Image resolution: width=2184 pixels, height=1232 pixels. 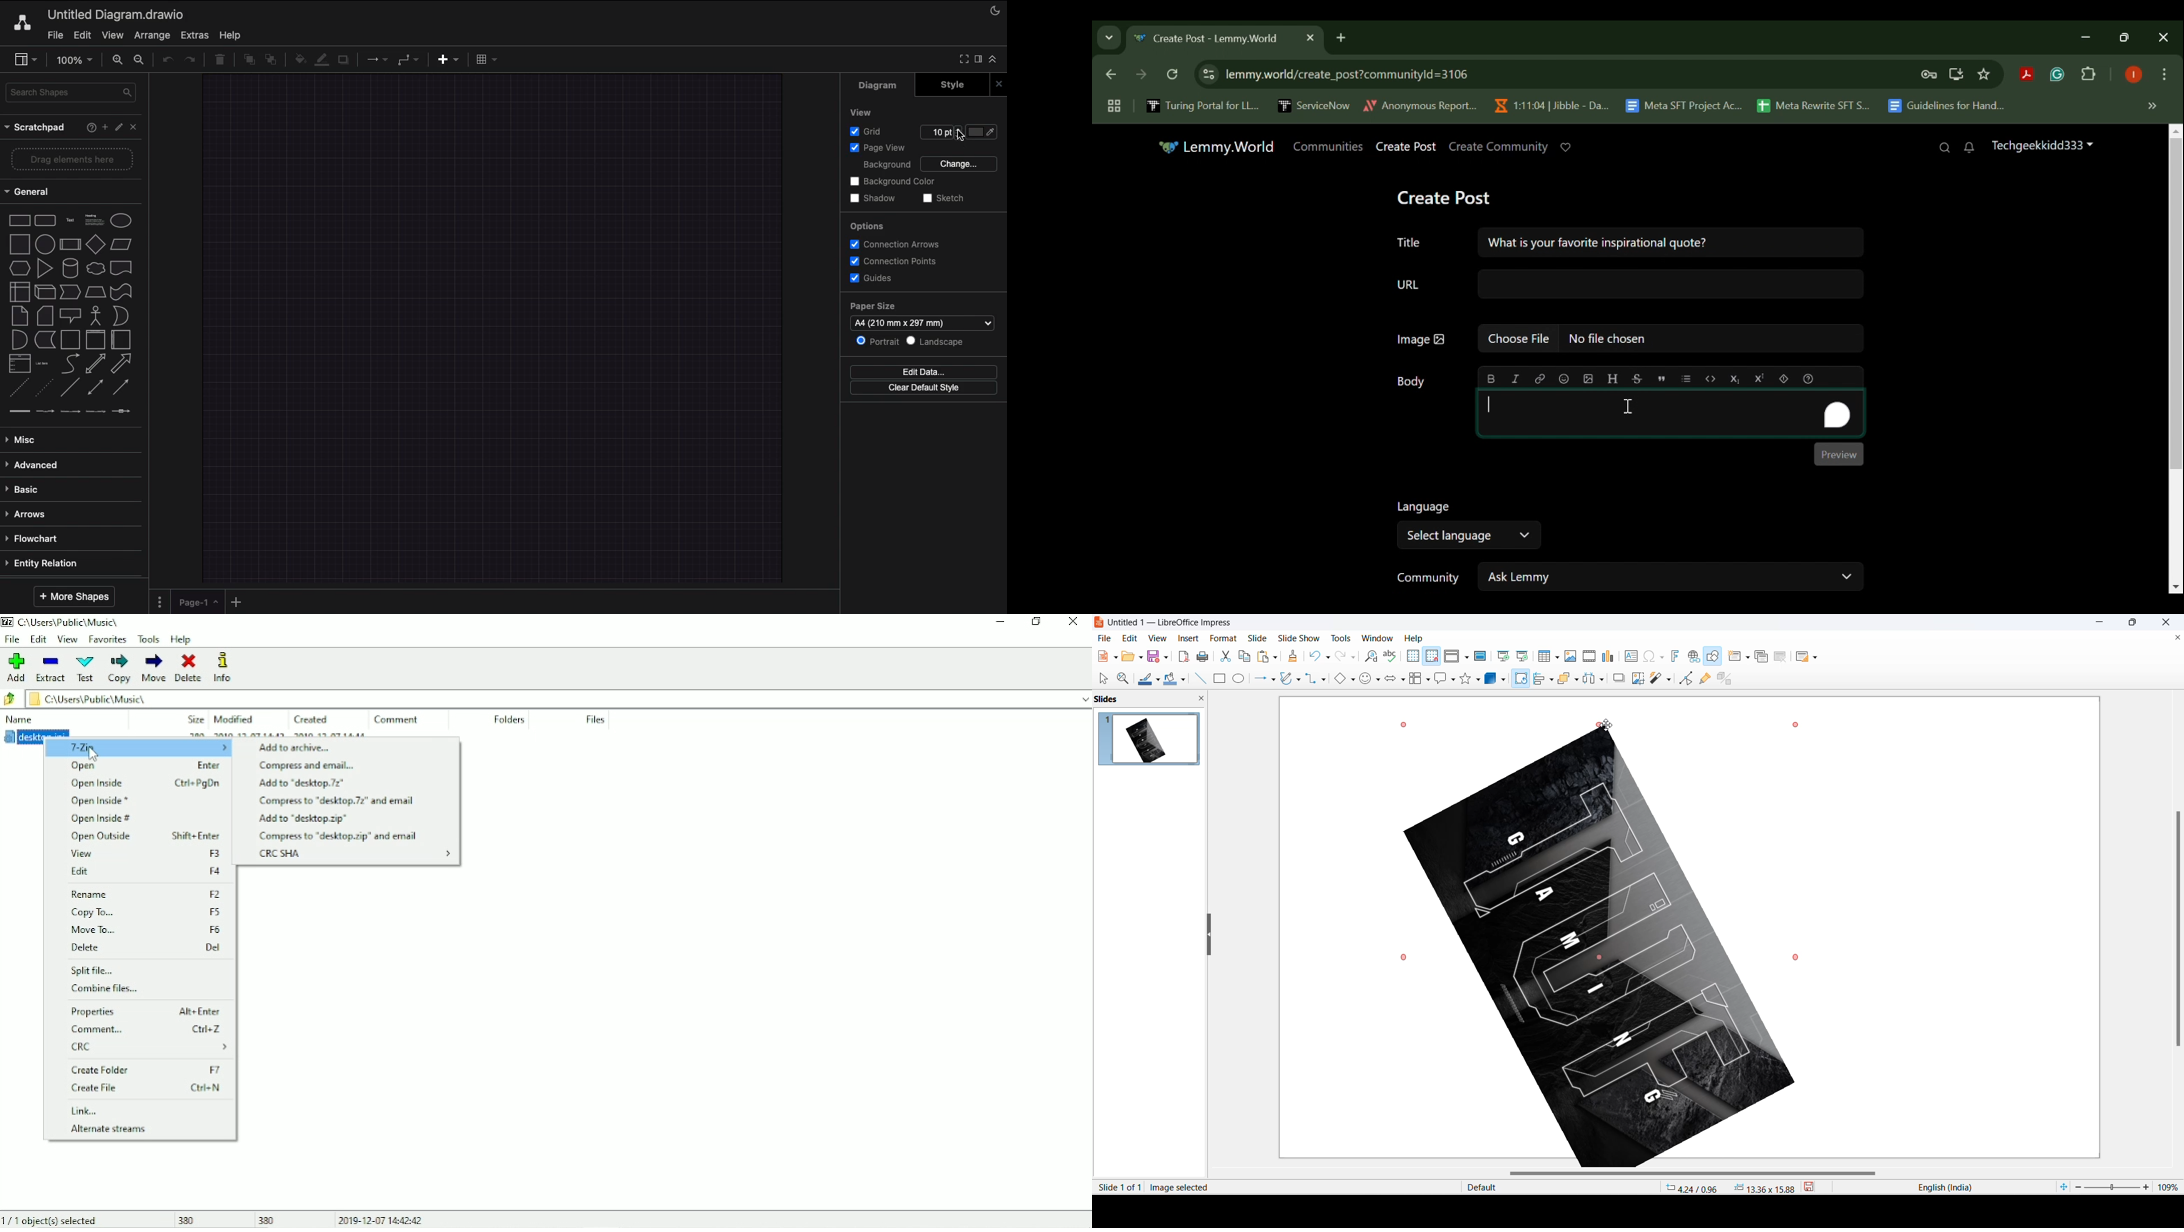 What do you see at coordinates (147, 854) in the screenshot?
I see `View` at bounding box center [147, 854].